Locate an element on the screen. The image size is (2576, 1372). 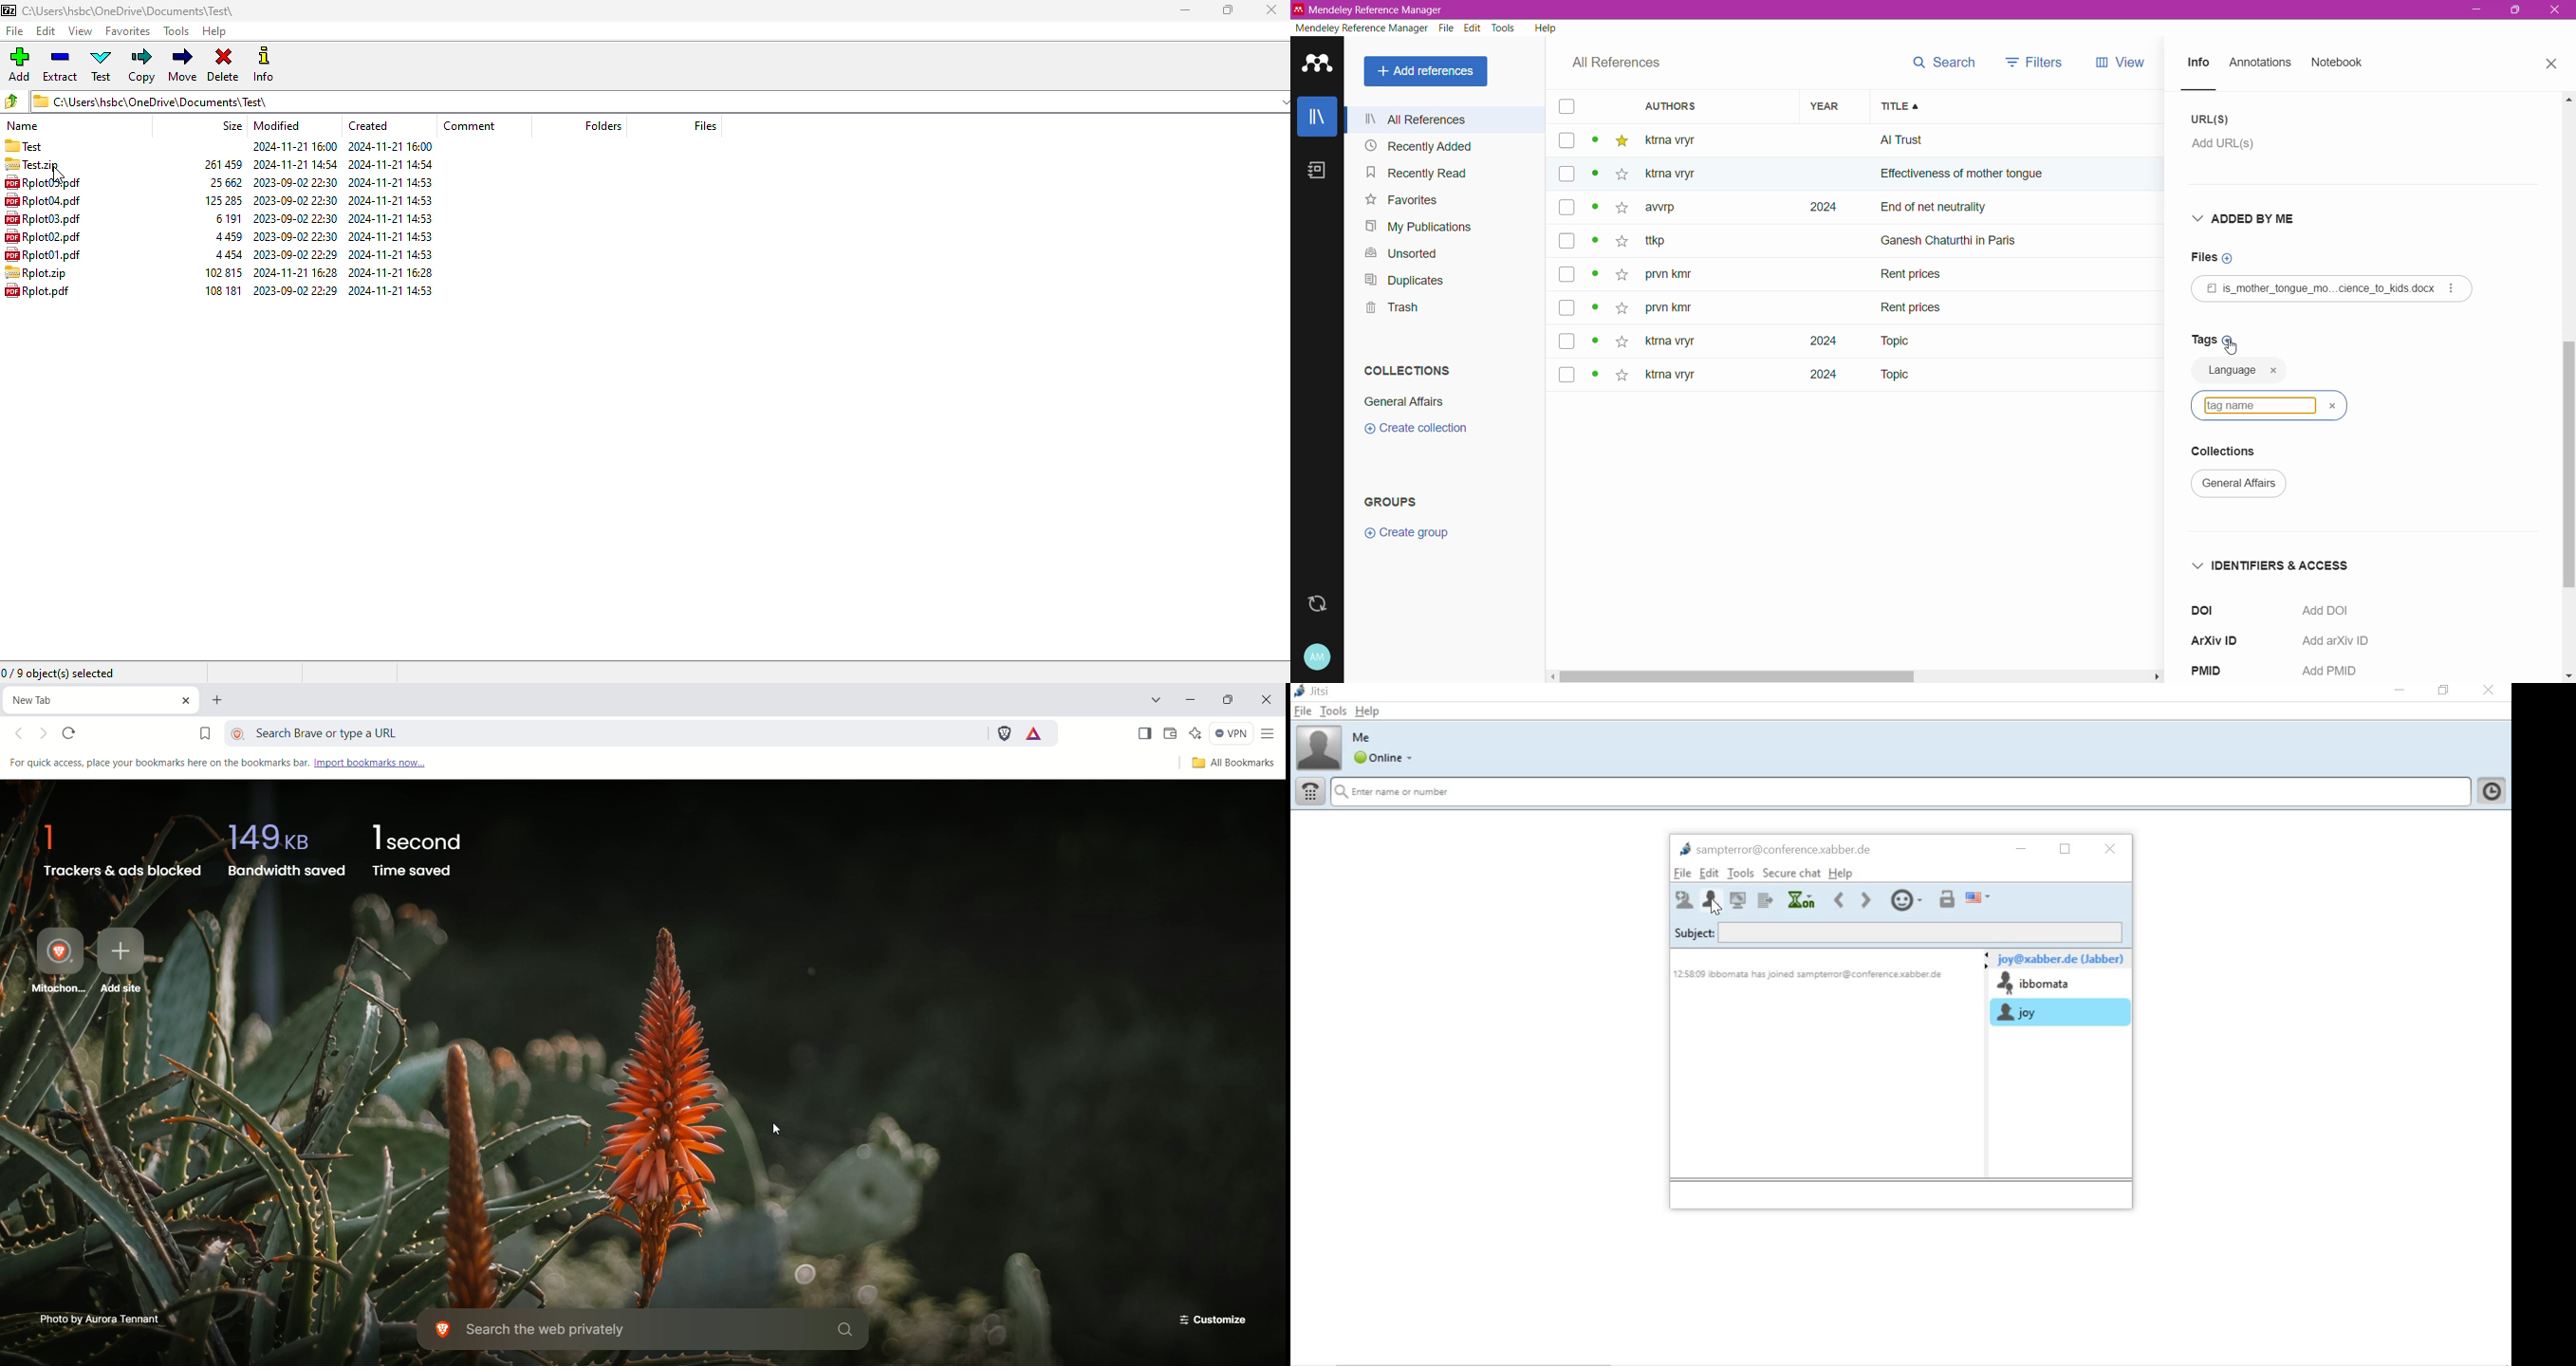
add site is located at coordinates (127, 964).